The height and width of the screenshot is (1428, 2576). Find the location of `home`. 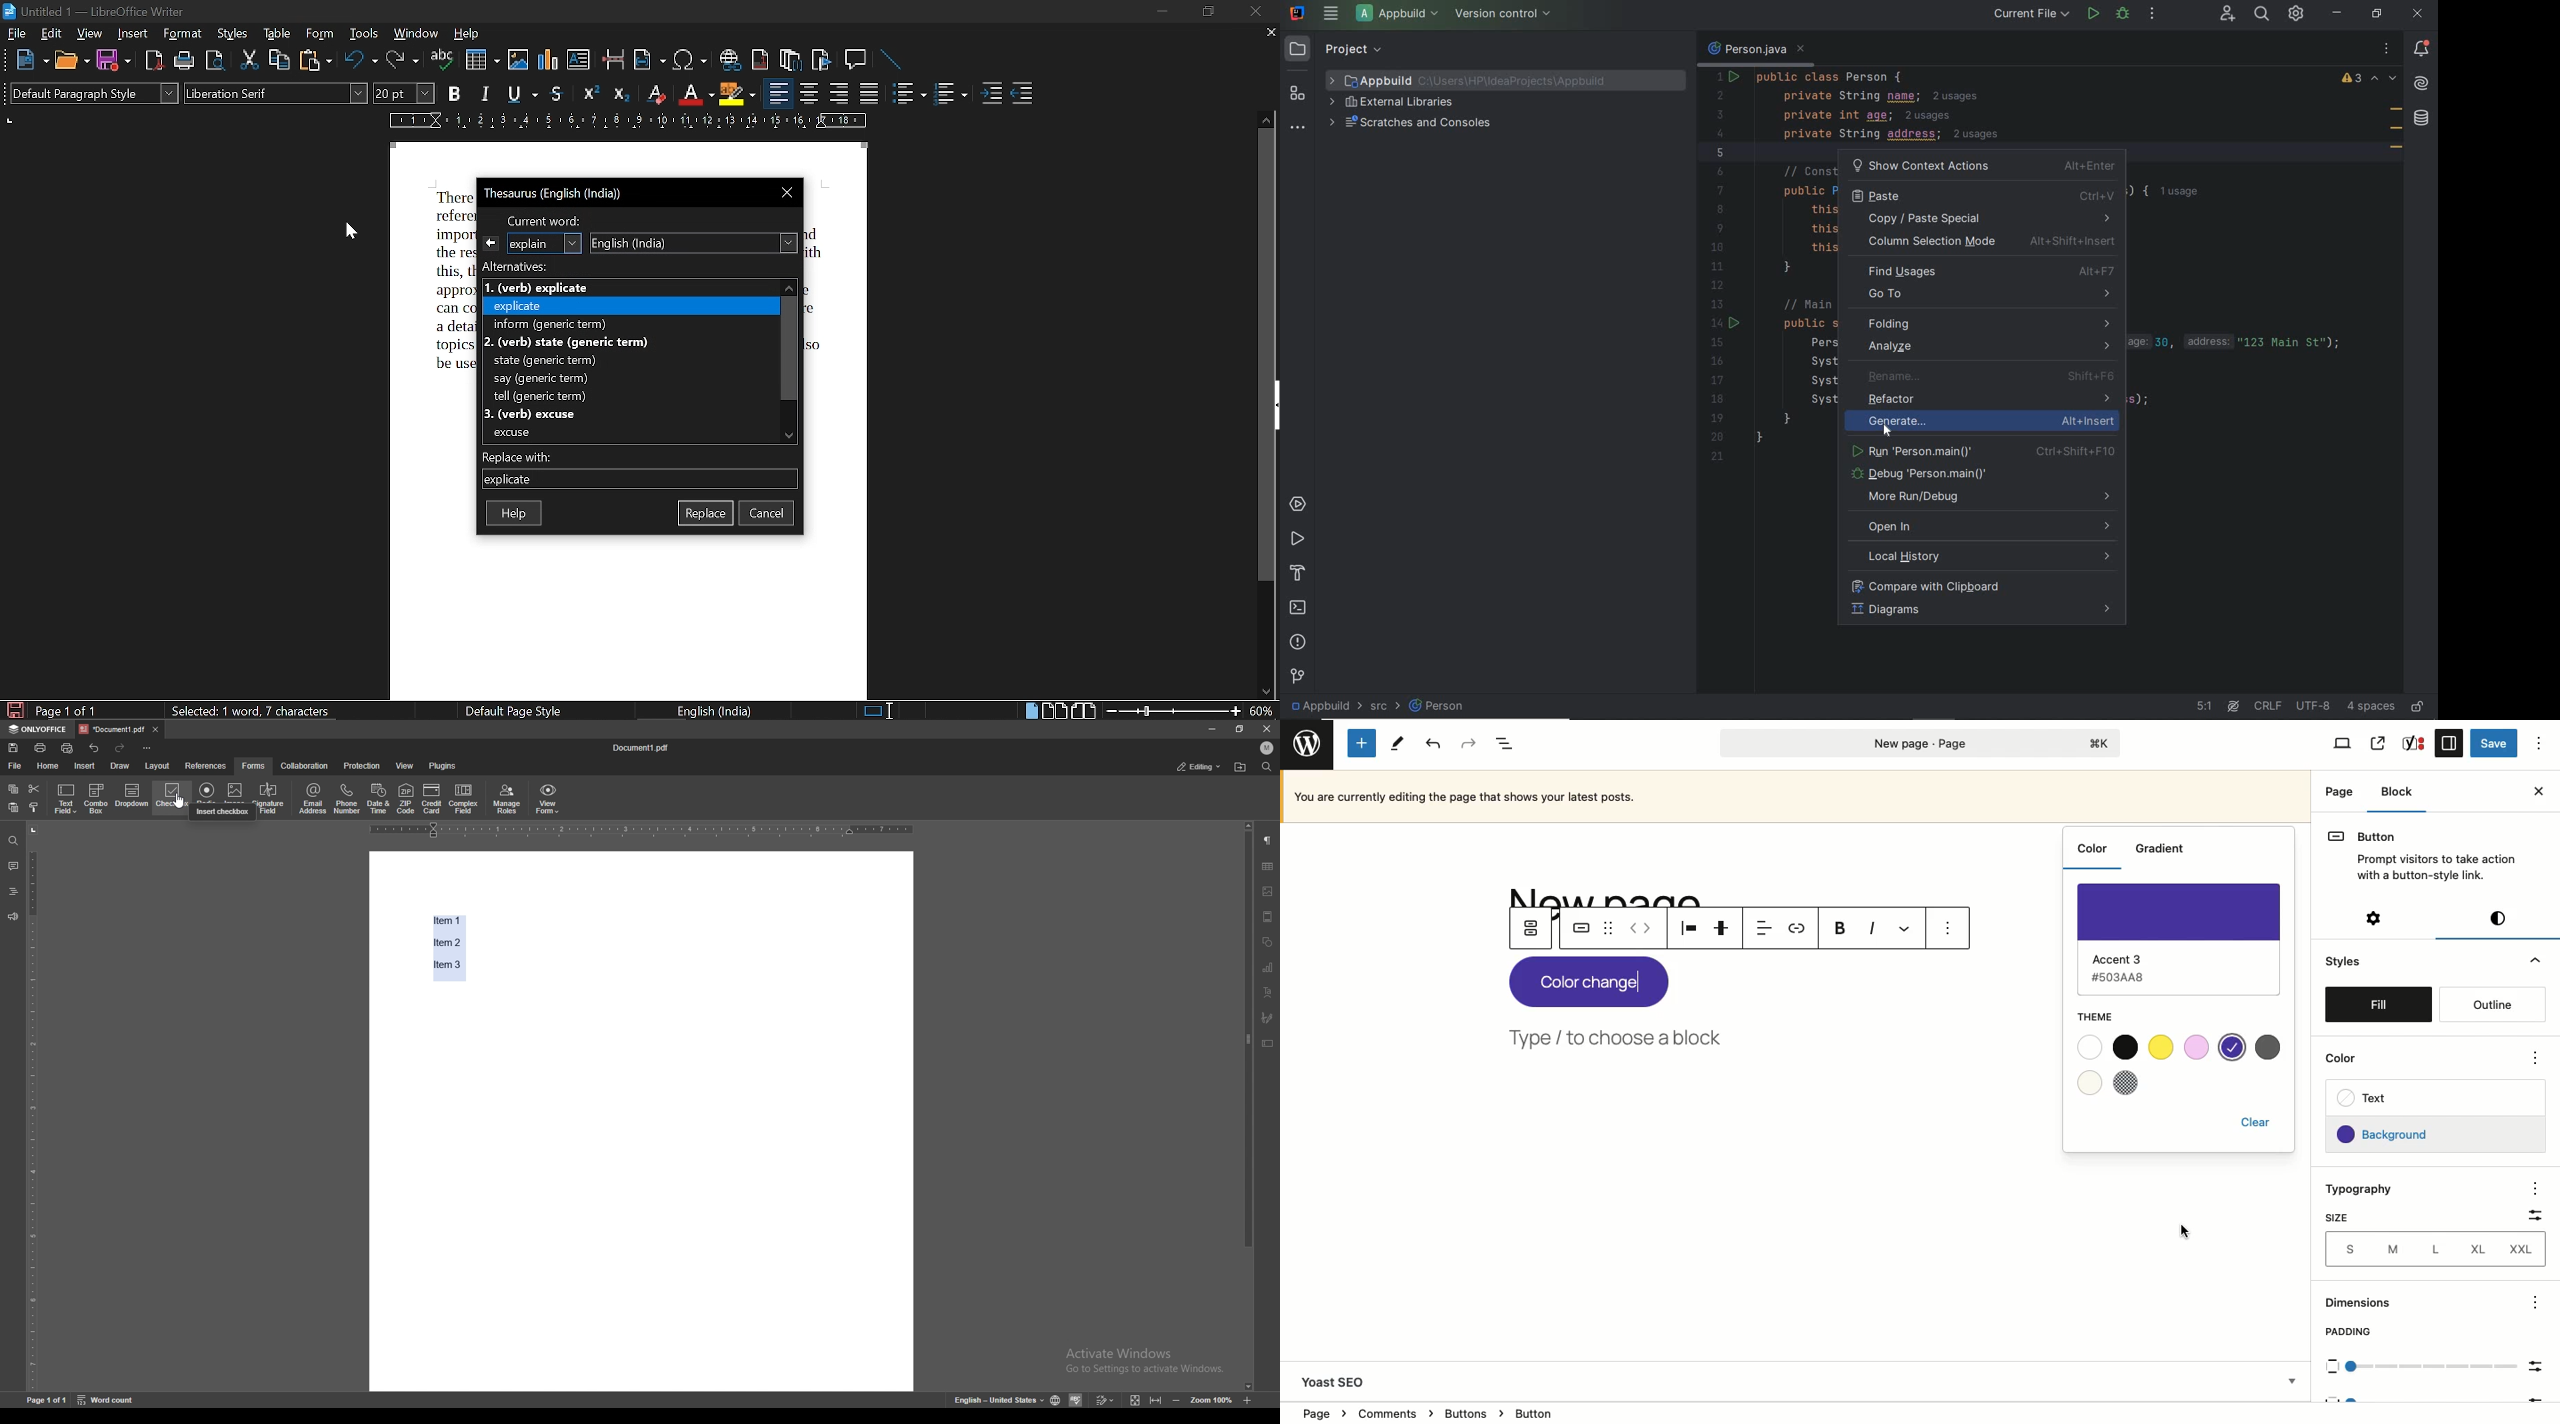

home is located at coordinates (51, 765).